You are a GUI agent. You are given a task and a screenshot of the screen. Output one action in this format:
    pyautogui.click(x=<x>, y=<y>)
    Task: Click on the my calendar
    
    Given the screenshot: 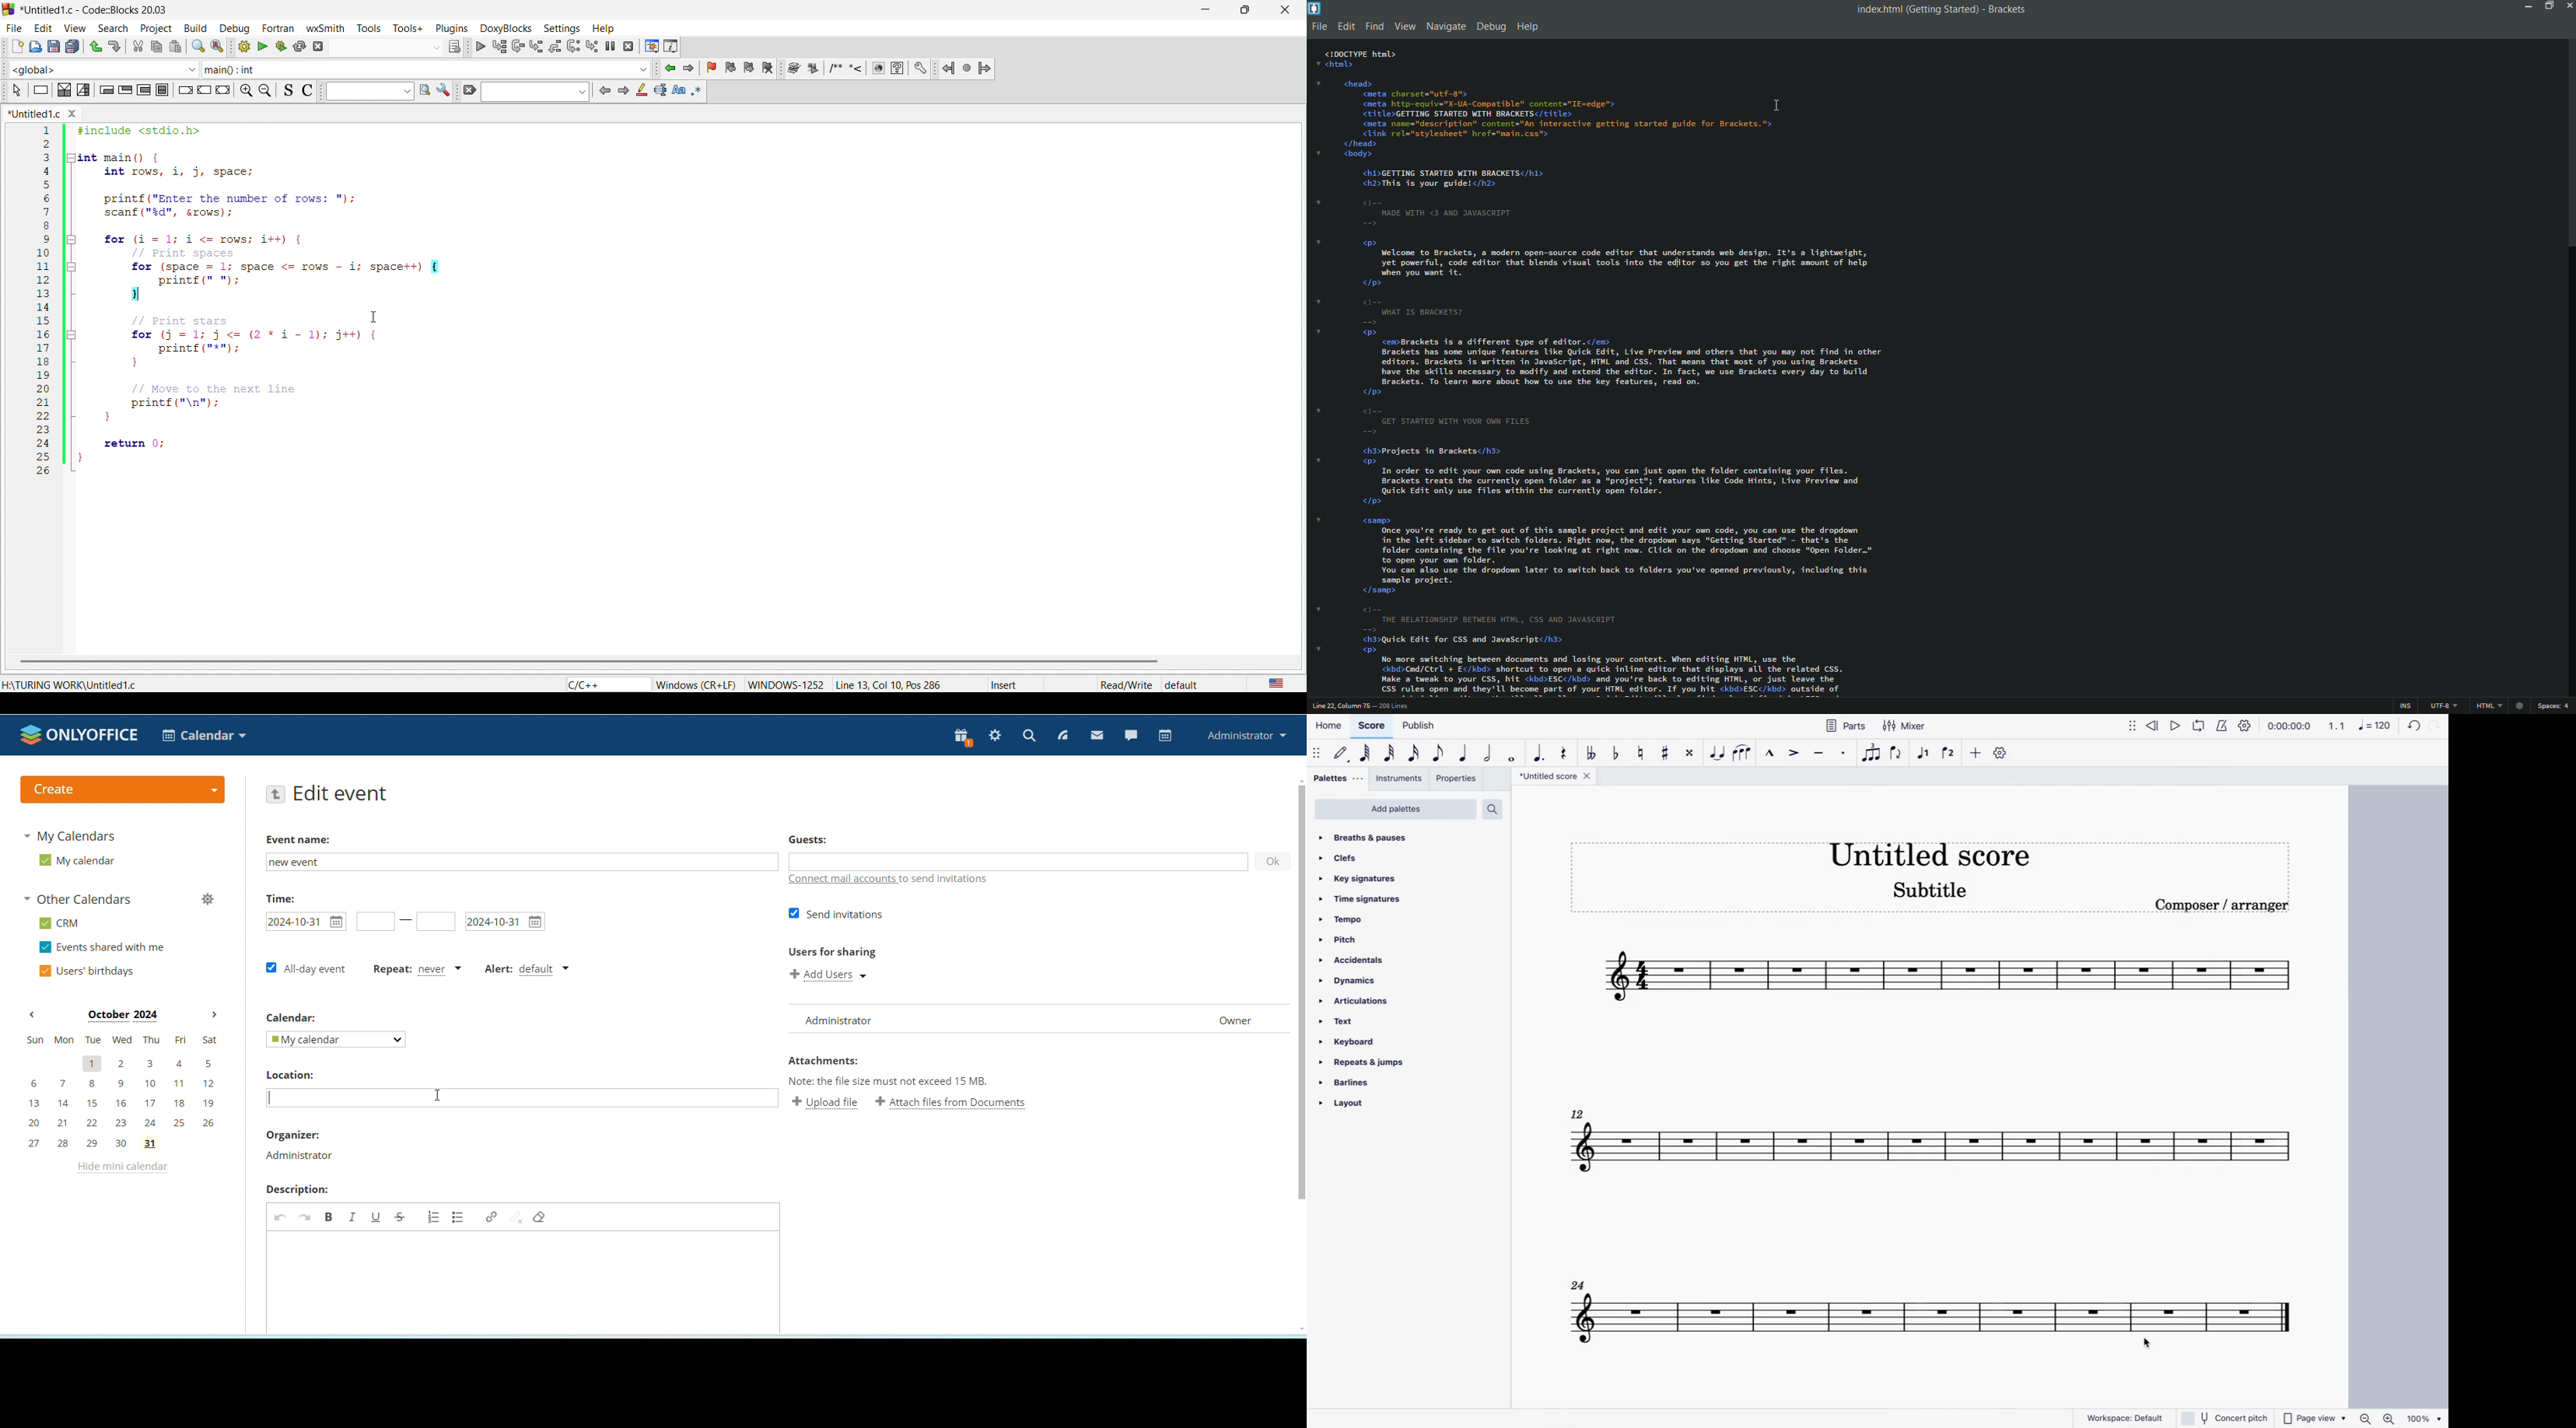 What is the action you would take?
    pyautogui.click(x=77, y=861)
    